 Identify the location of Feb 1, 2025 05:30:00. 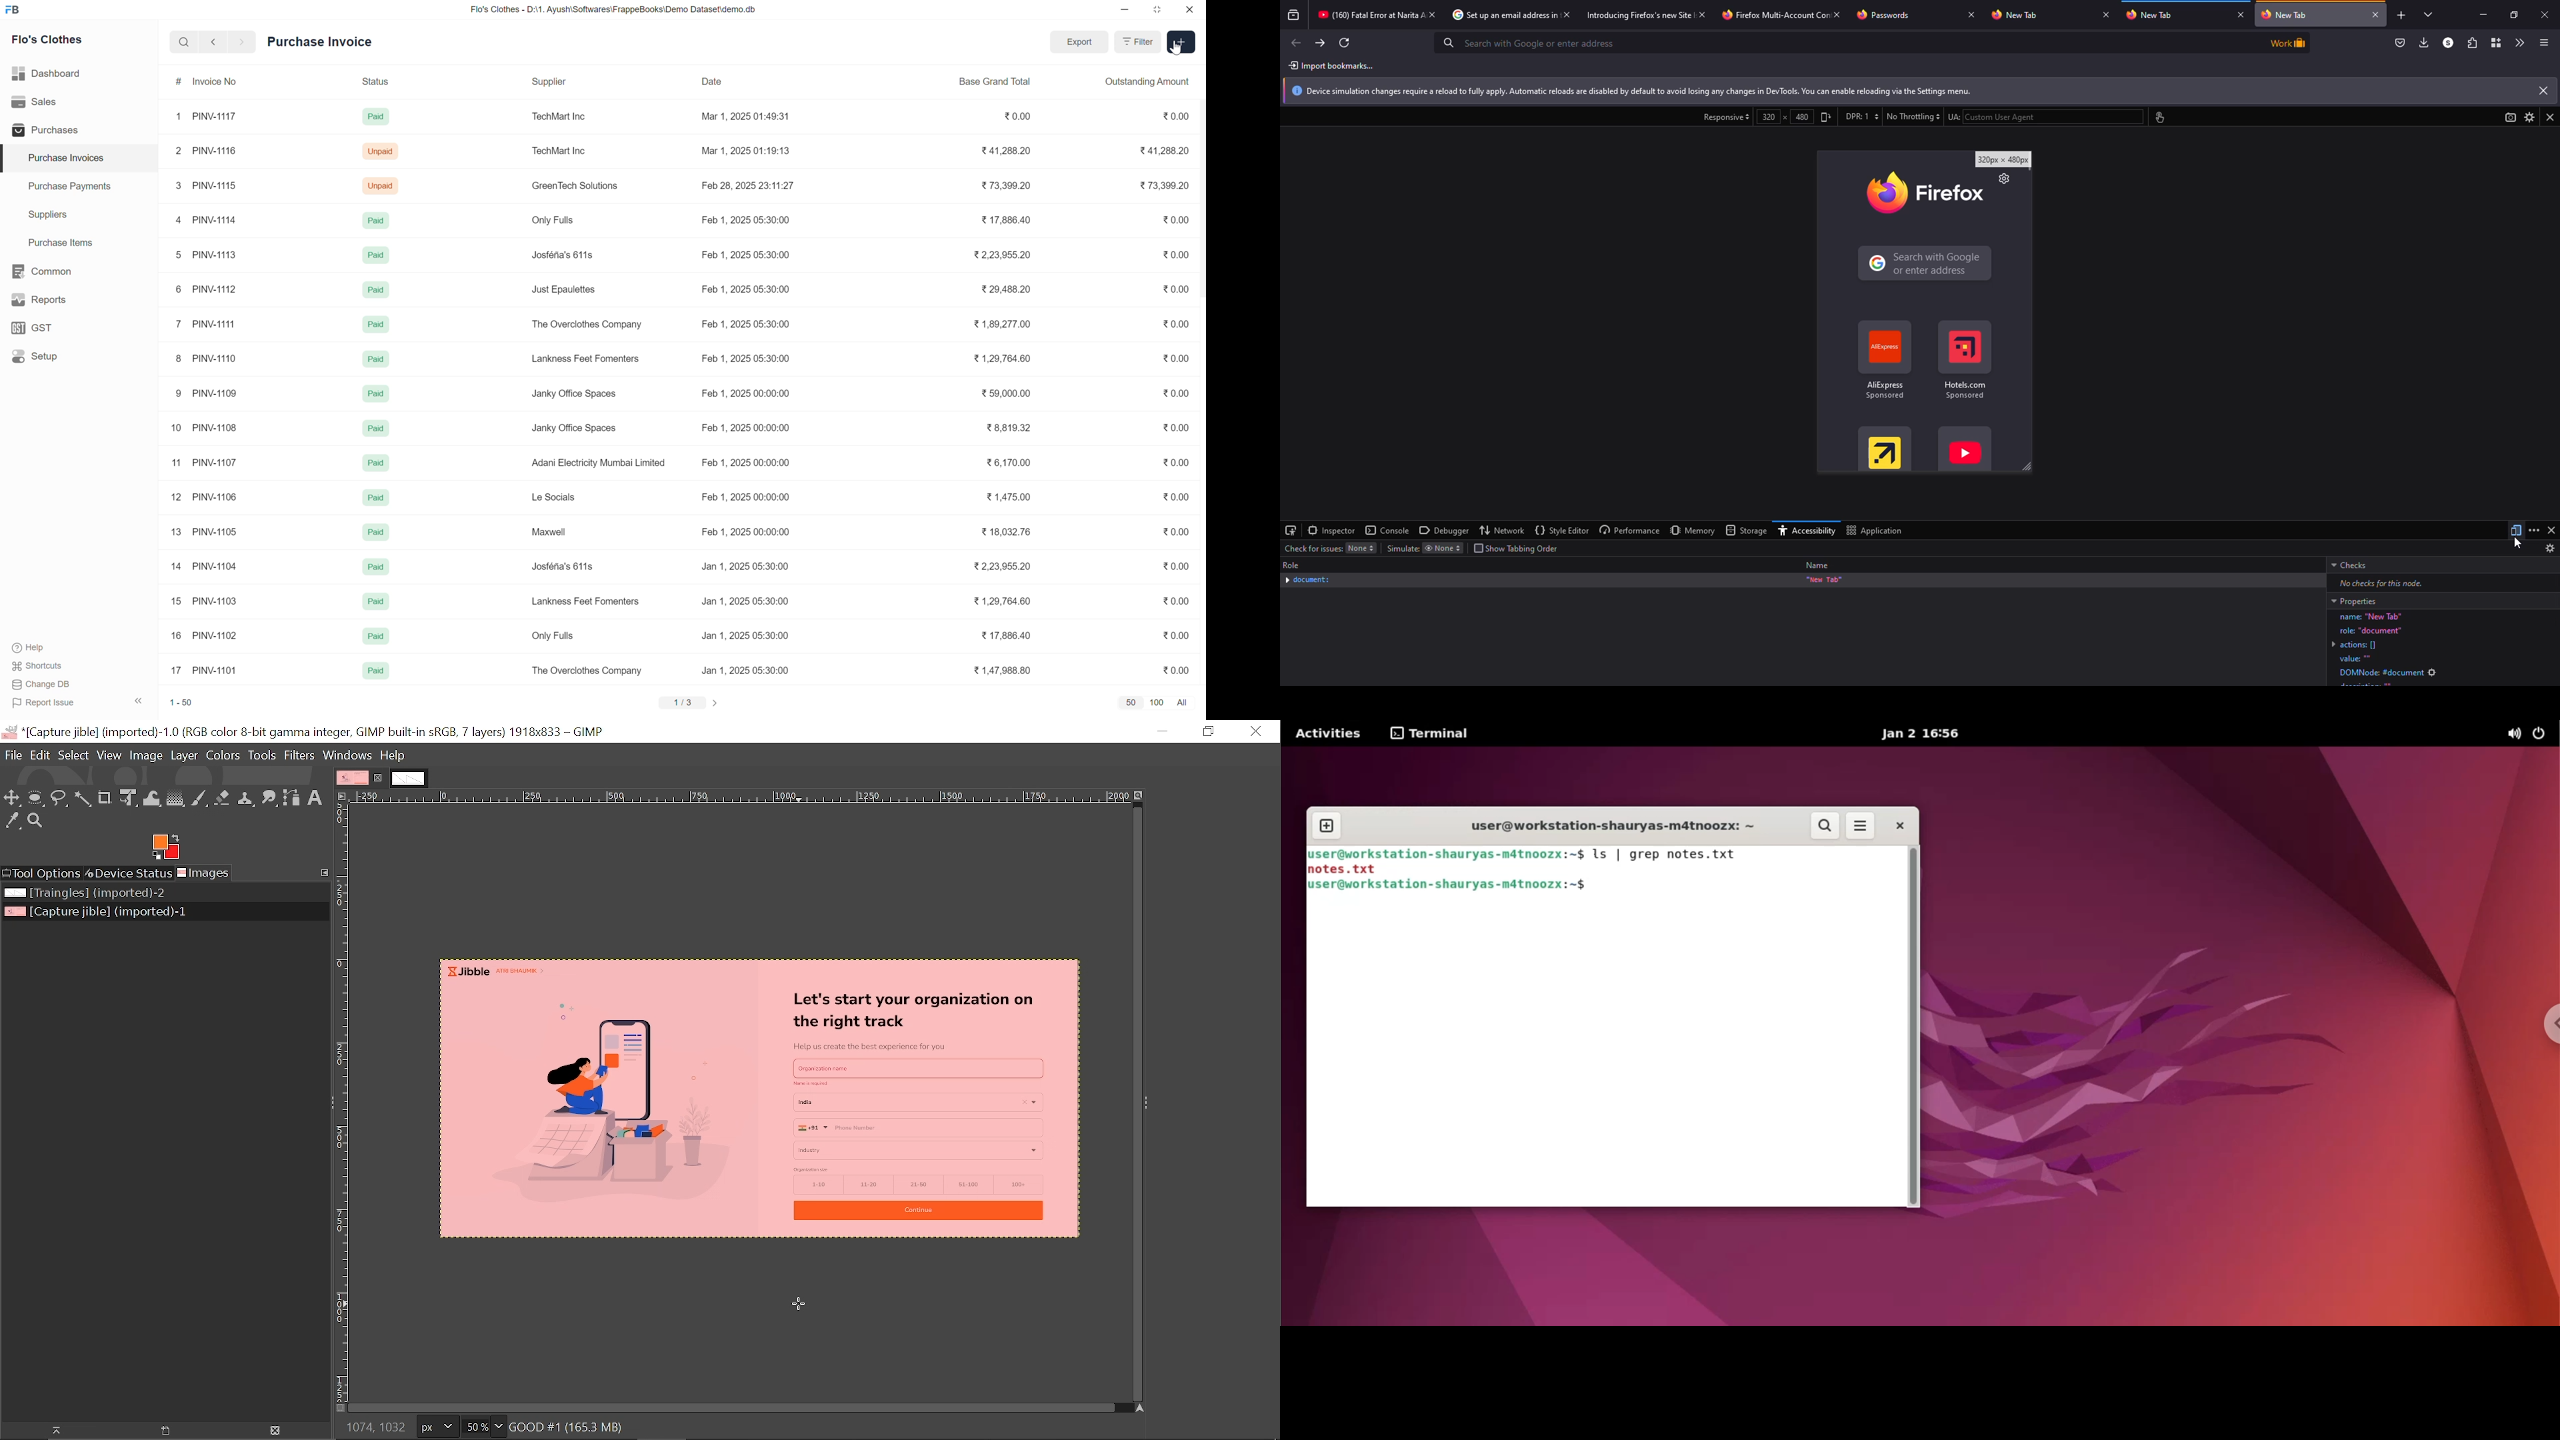
(745, 324).